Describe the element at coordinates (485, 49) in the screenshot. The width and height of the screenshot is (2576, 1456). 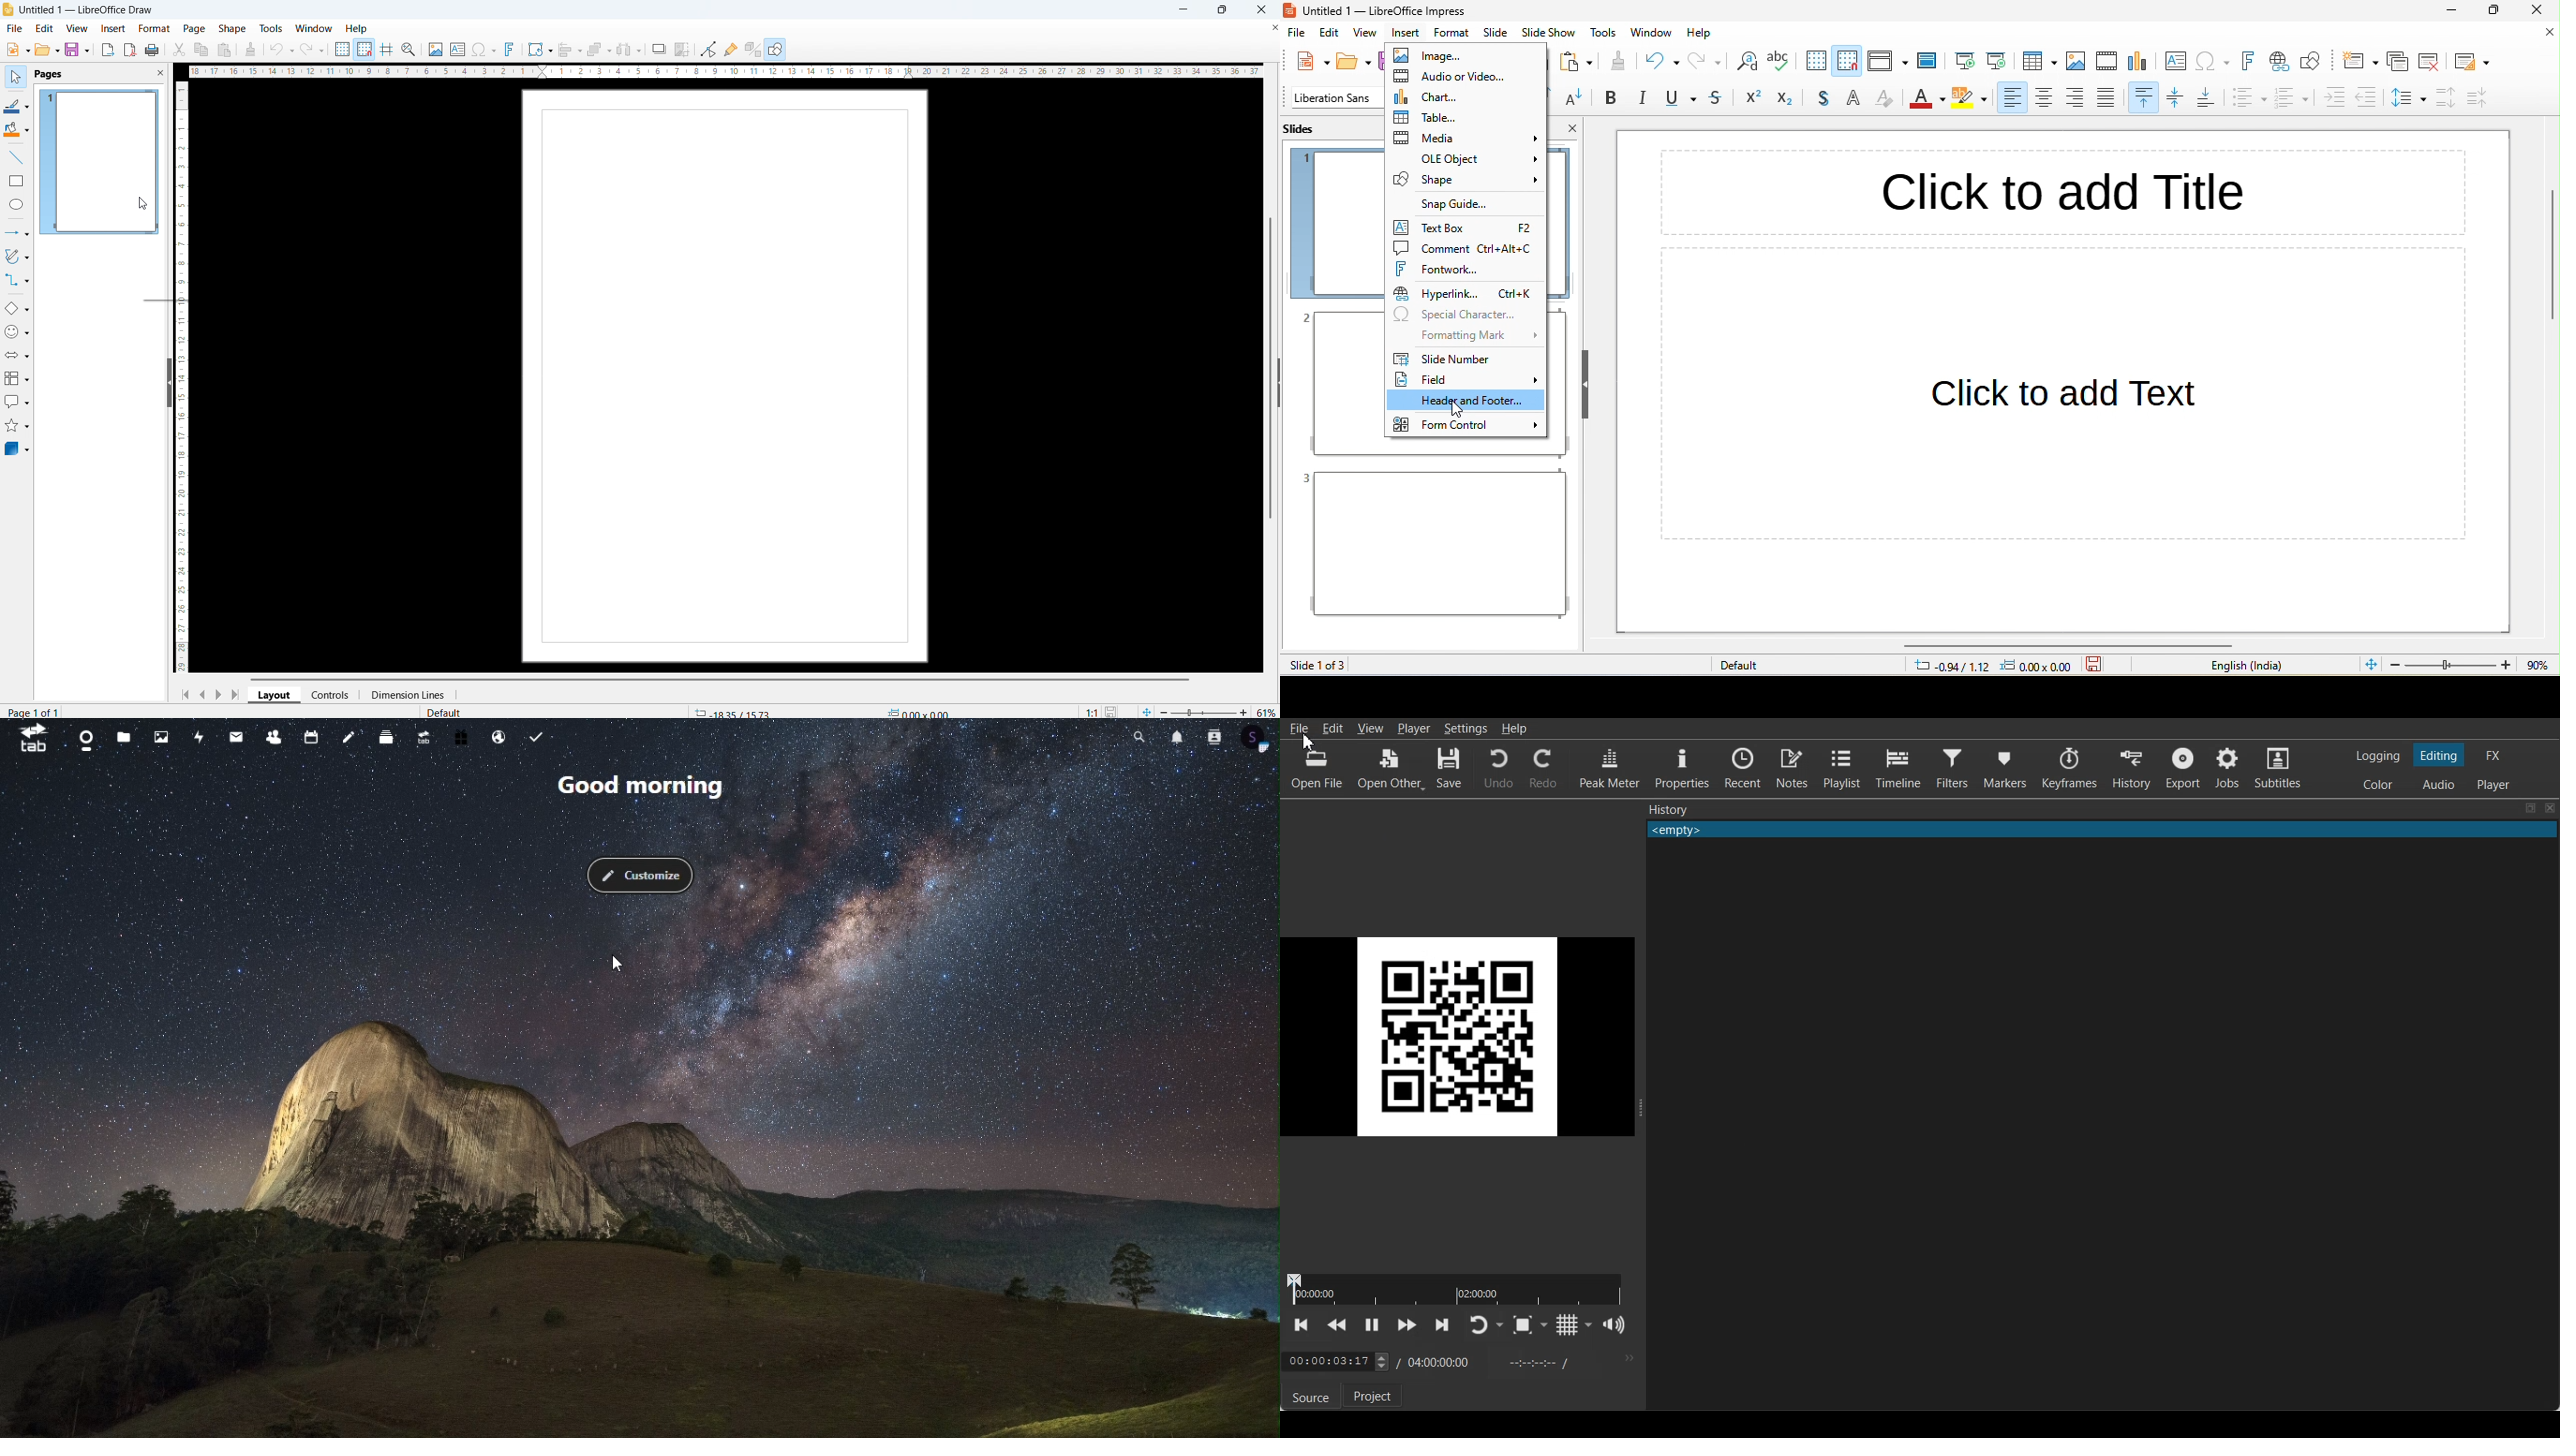
I see `Insert symbol ` at that location.